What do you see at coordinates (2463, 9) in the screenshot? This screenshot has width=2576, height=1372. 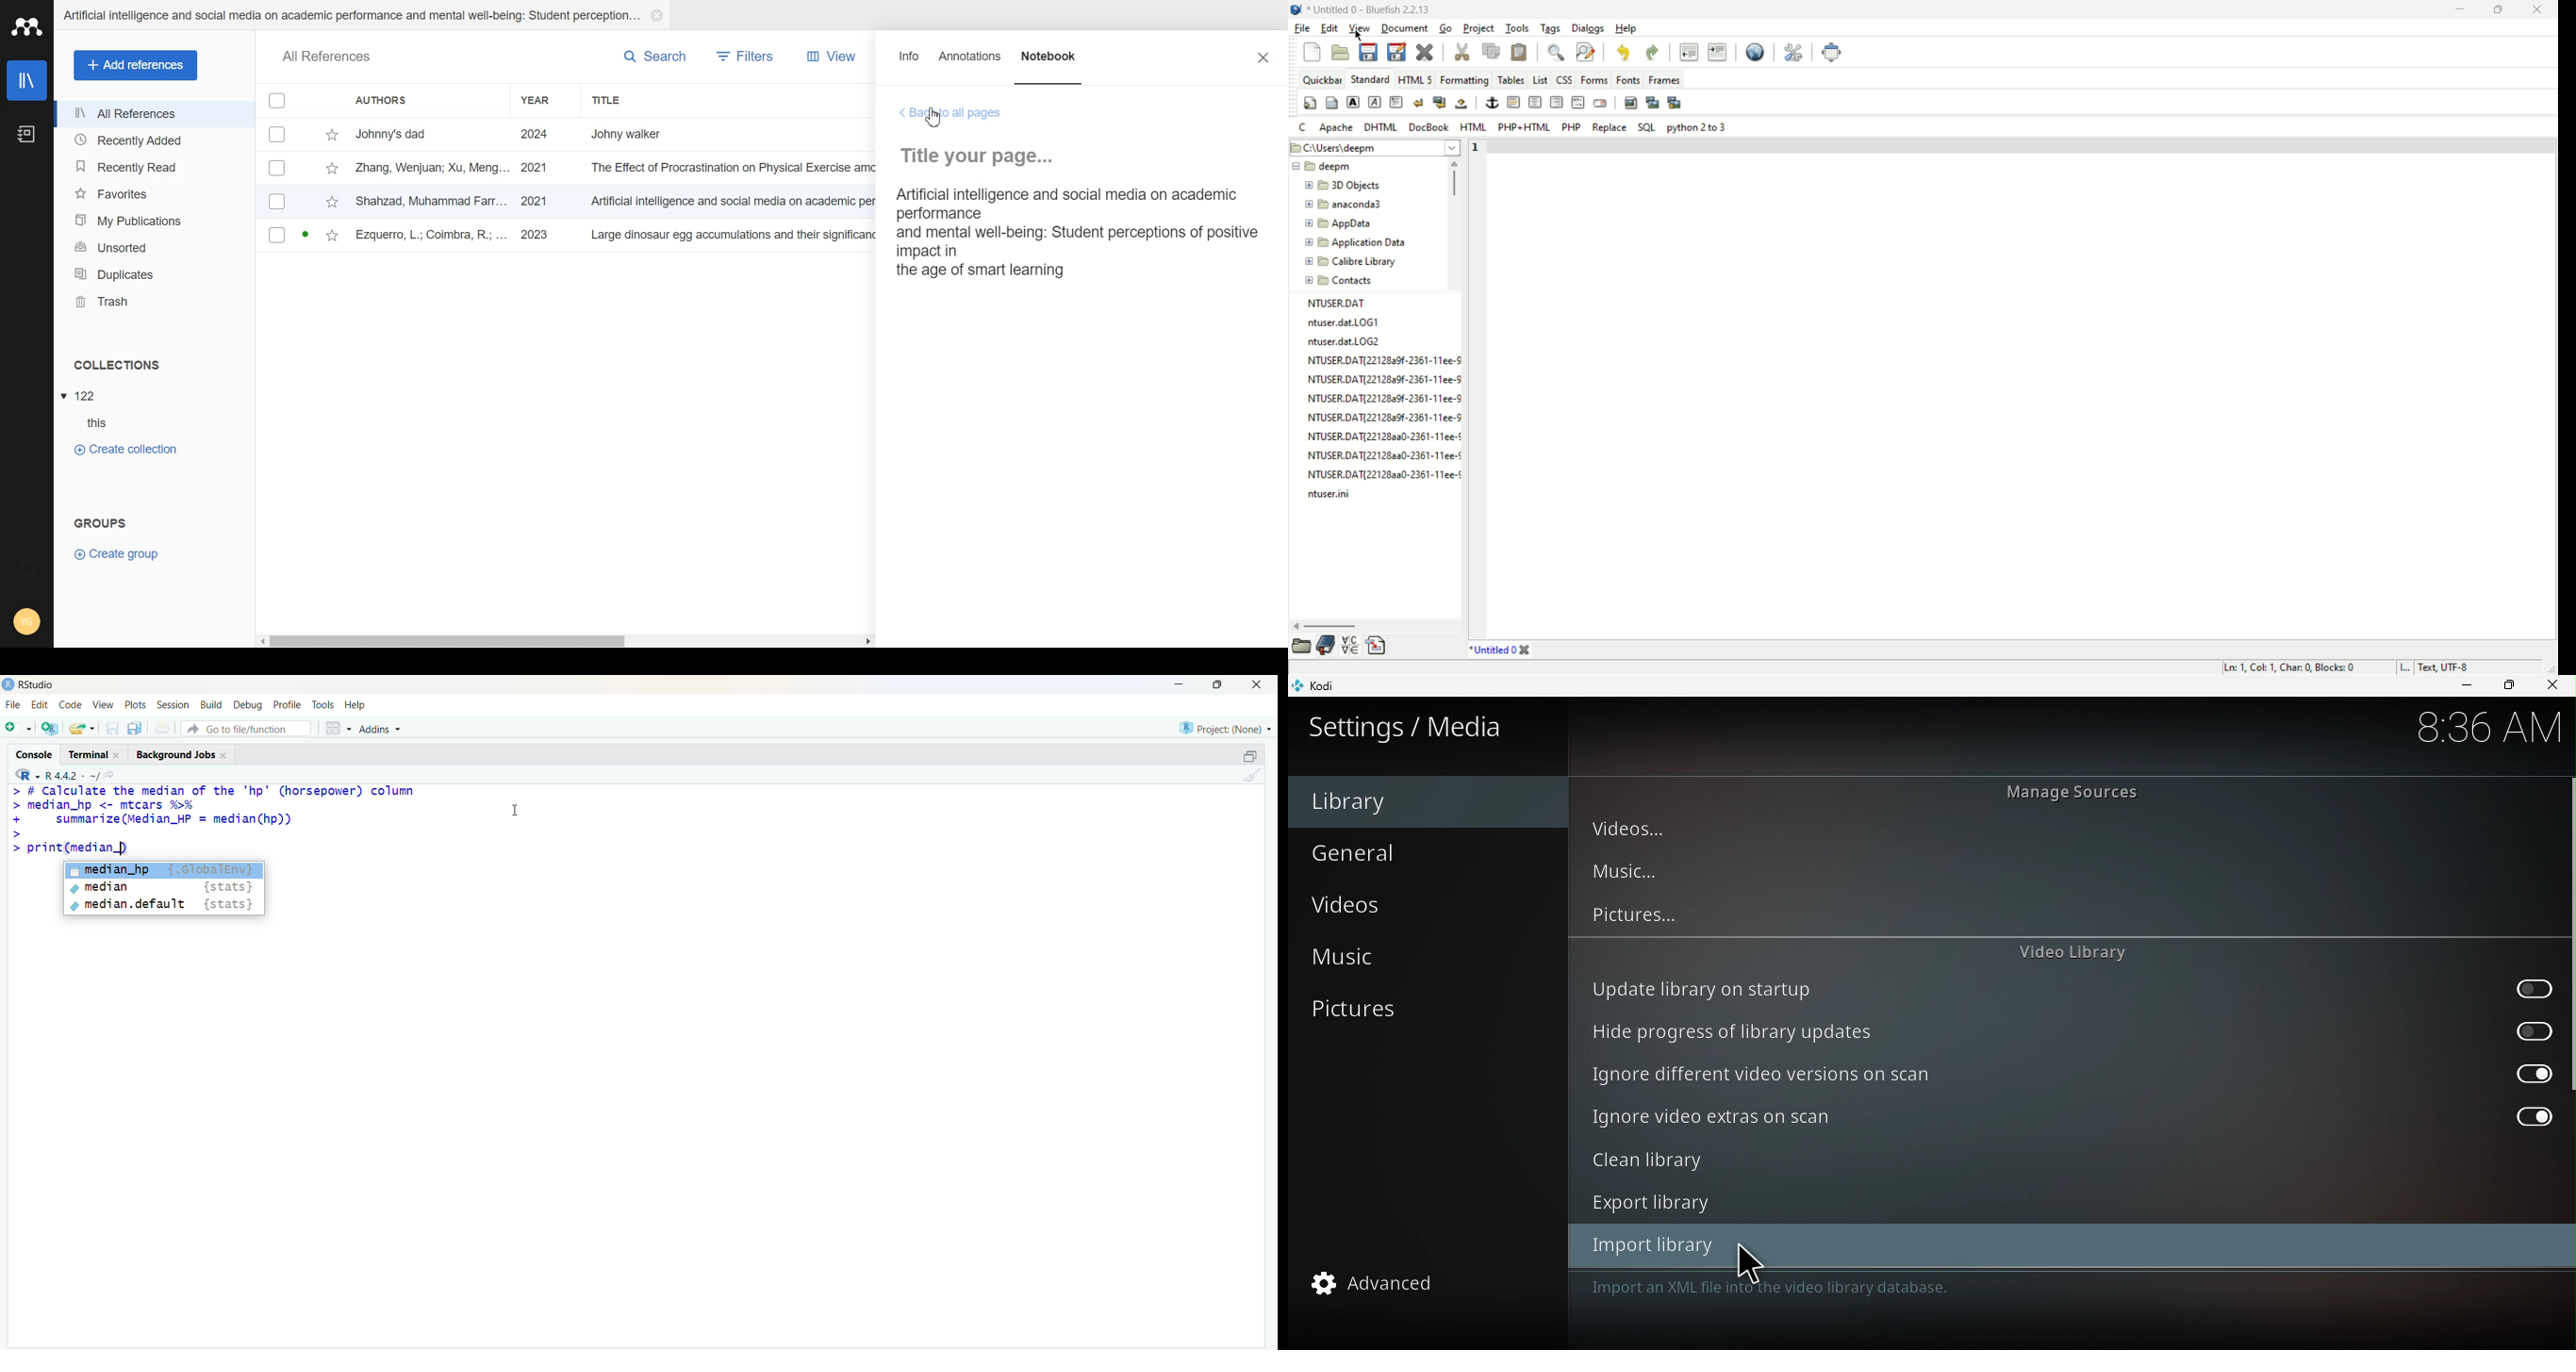 I see `minimize` at bounding box center [2463, 9].